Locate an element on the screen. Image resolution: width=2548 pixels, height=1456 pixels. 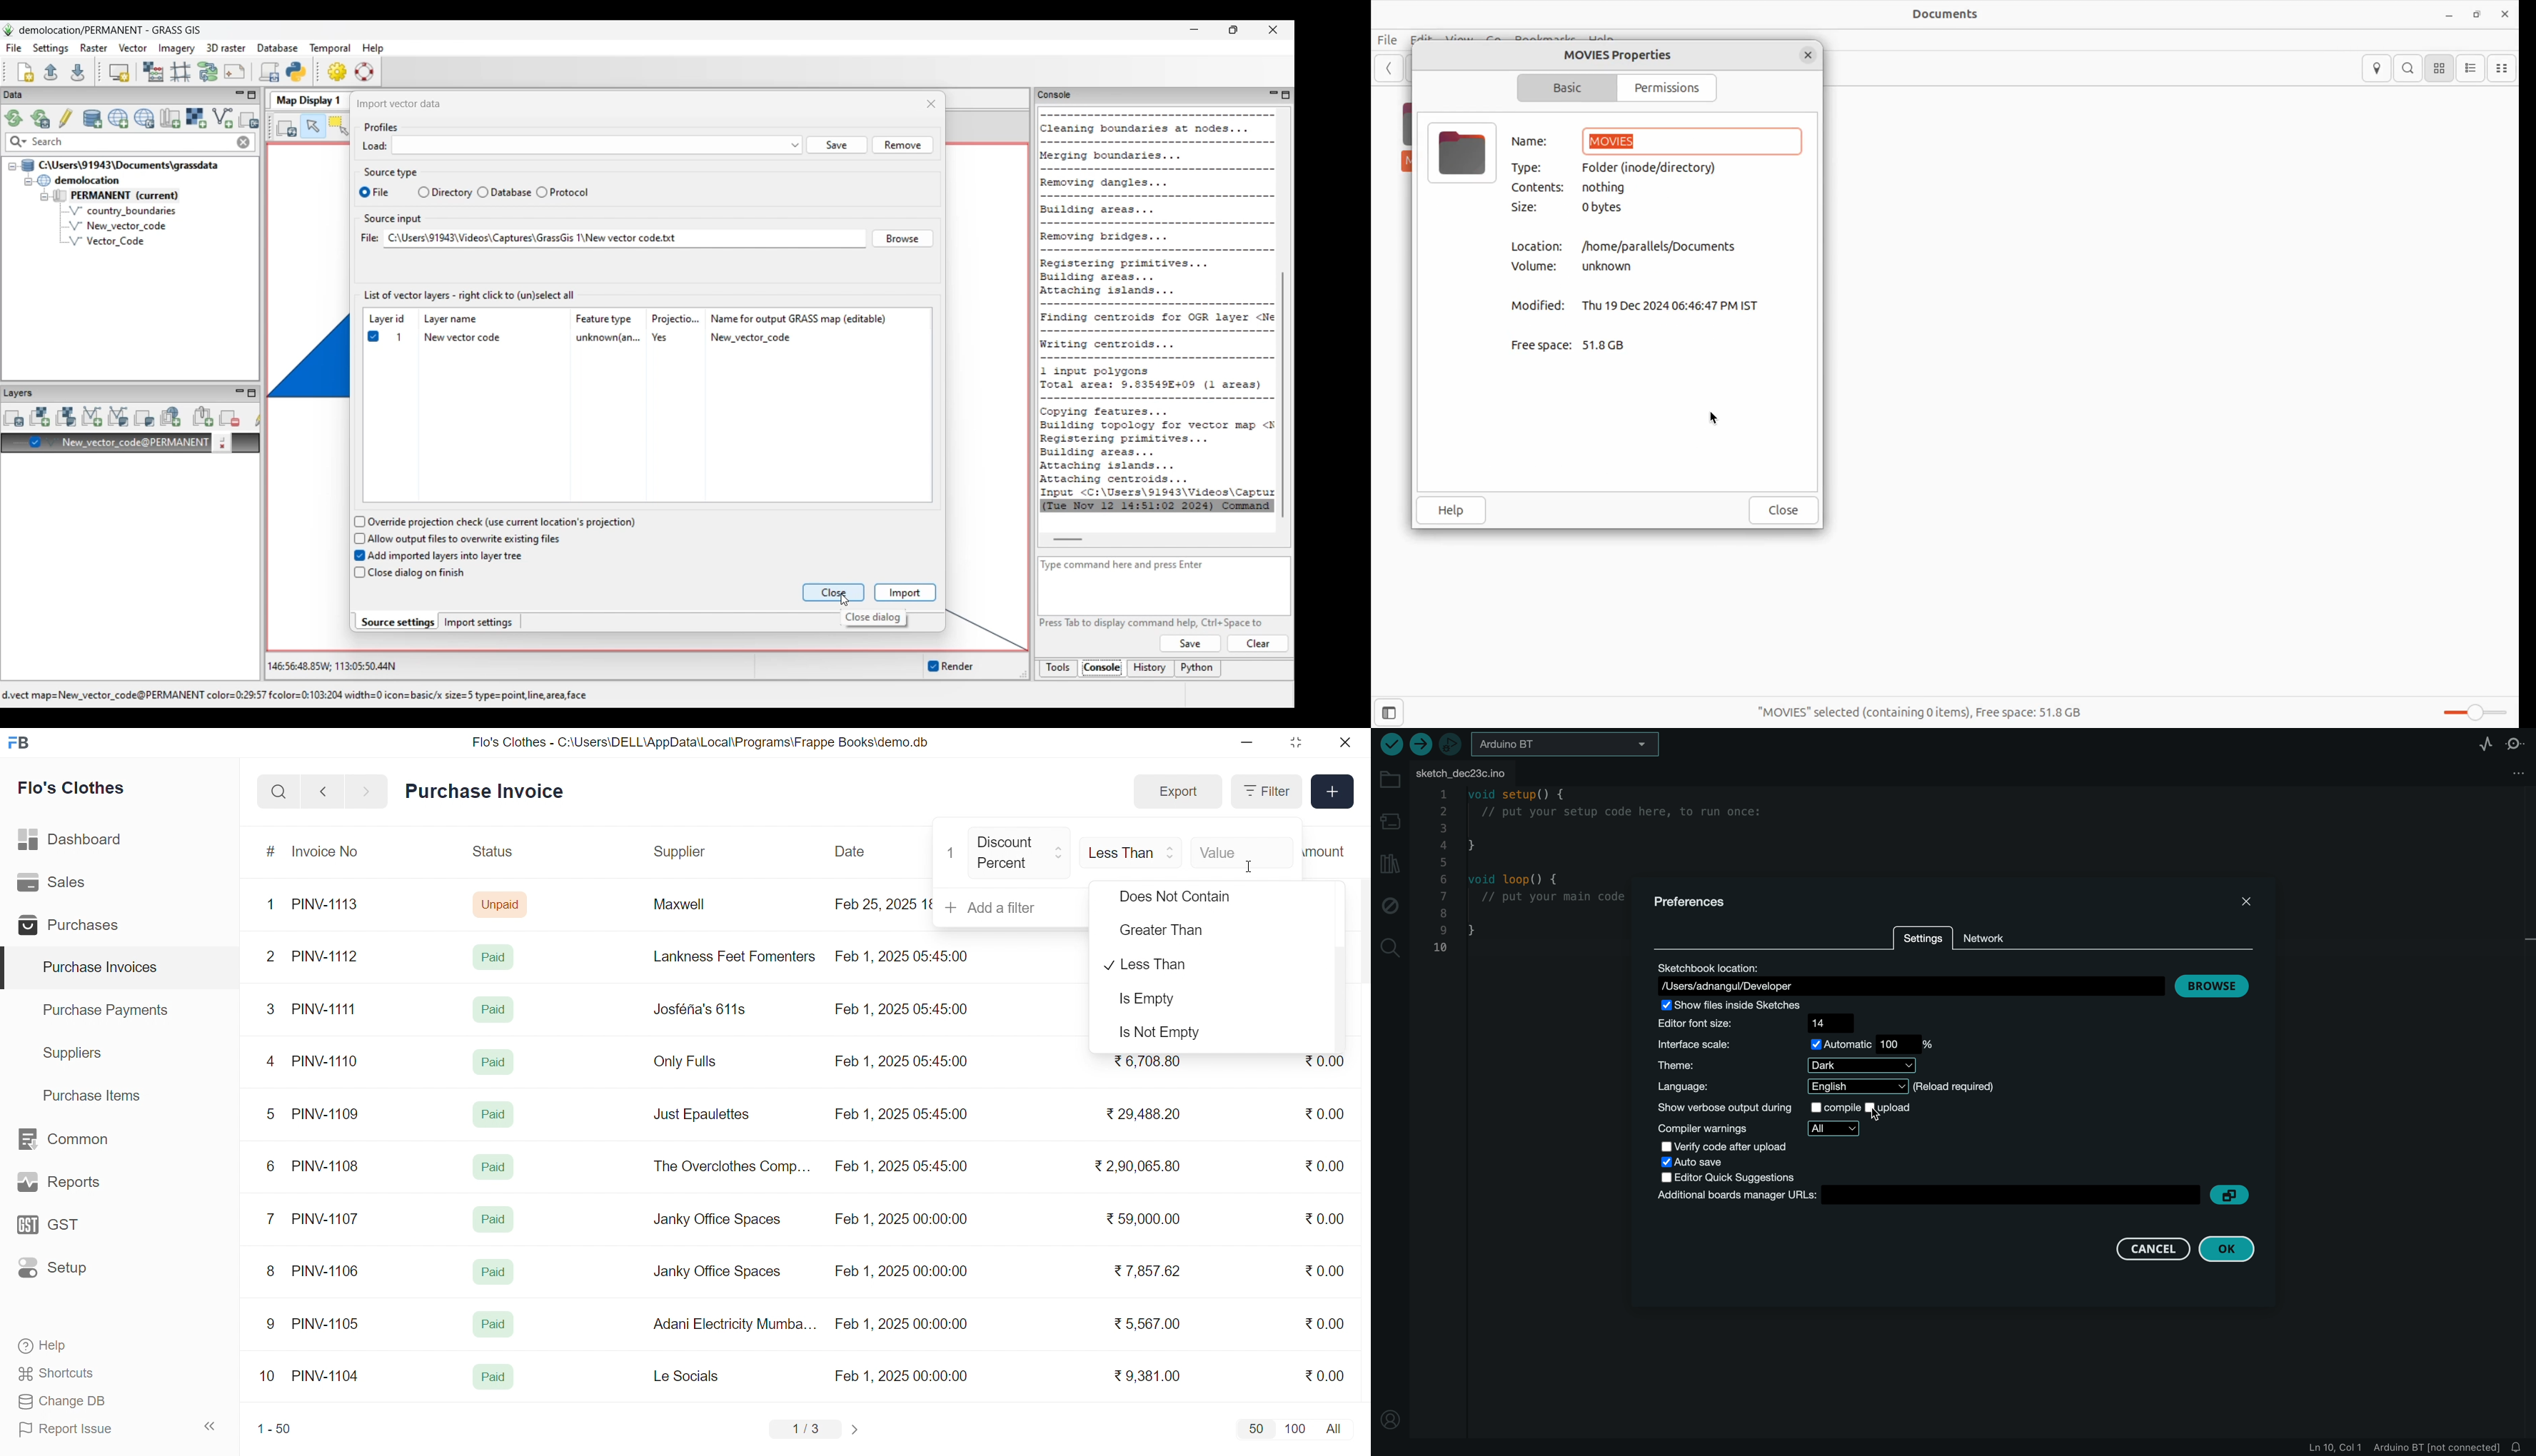
Paid is located at coordinates (493, 1377).